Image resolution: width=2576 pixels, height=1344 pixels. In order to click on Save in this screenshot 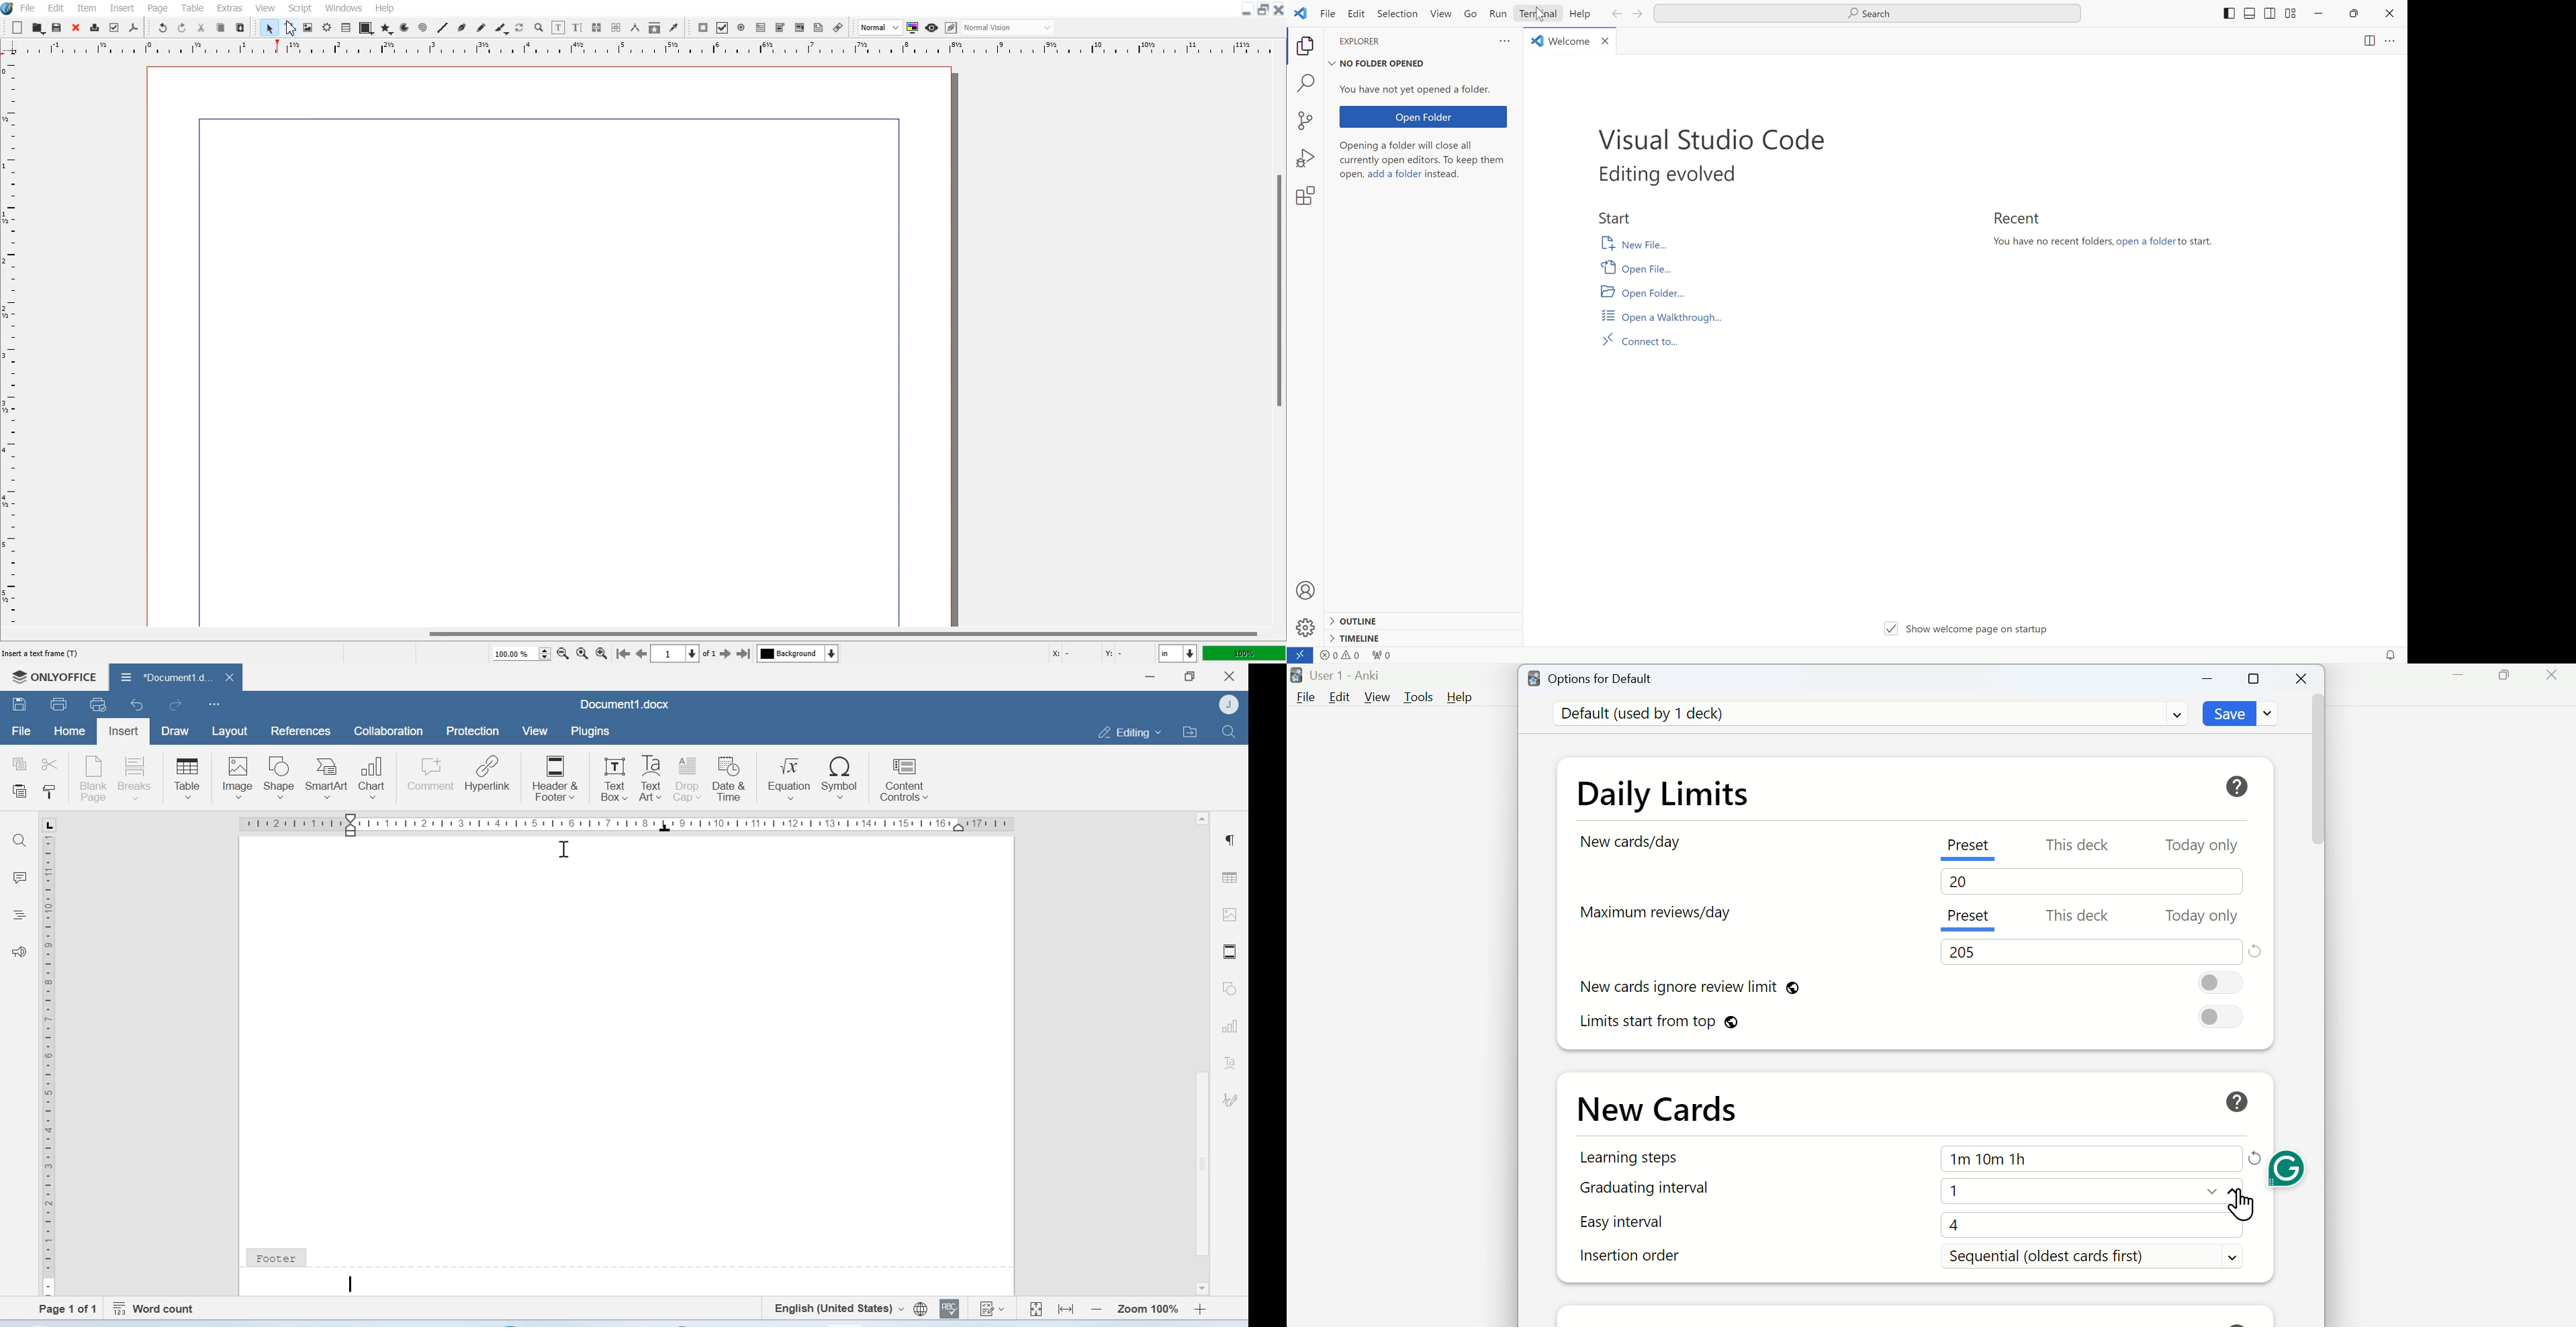, I will do `click(20, 706)`.